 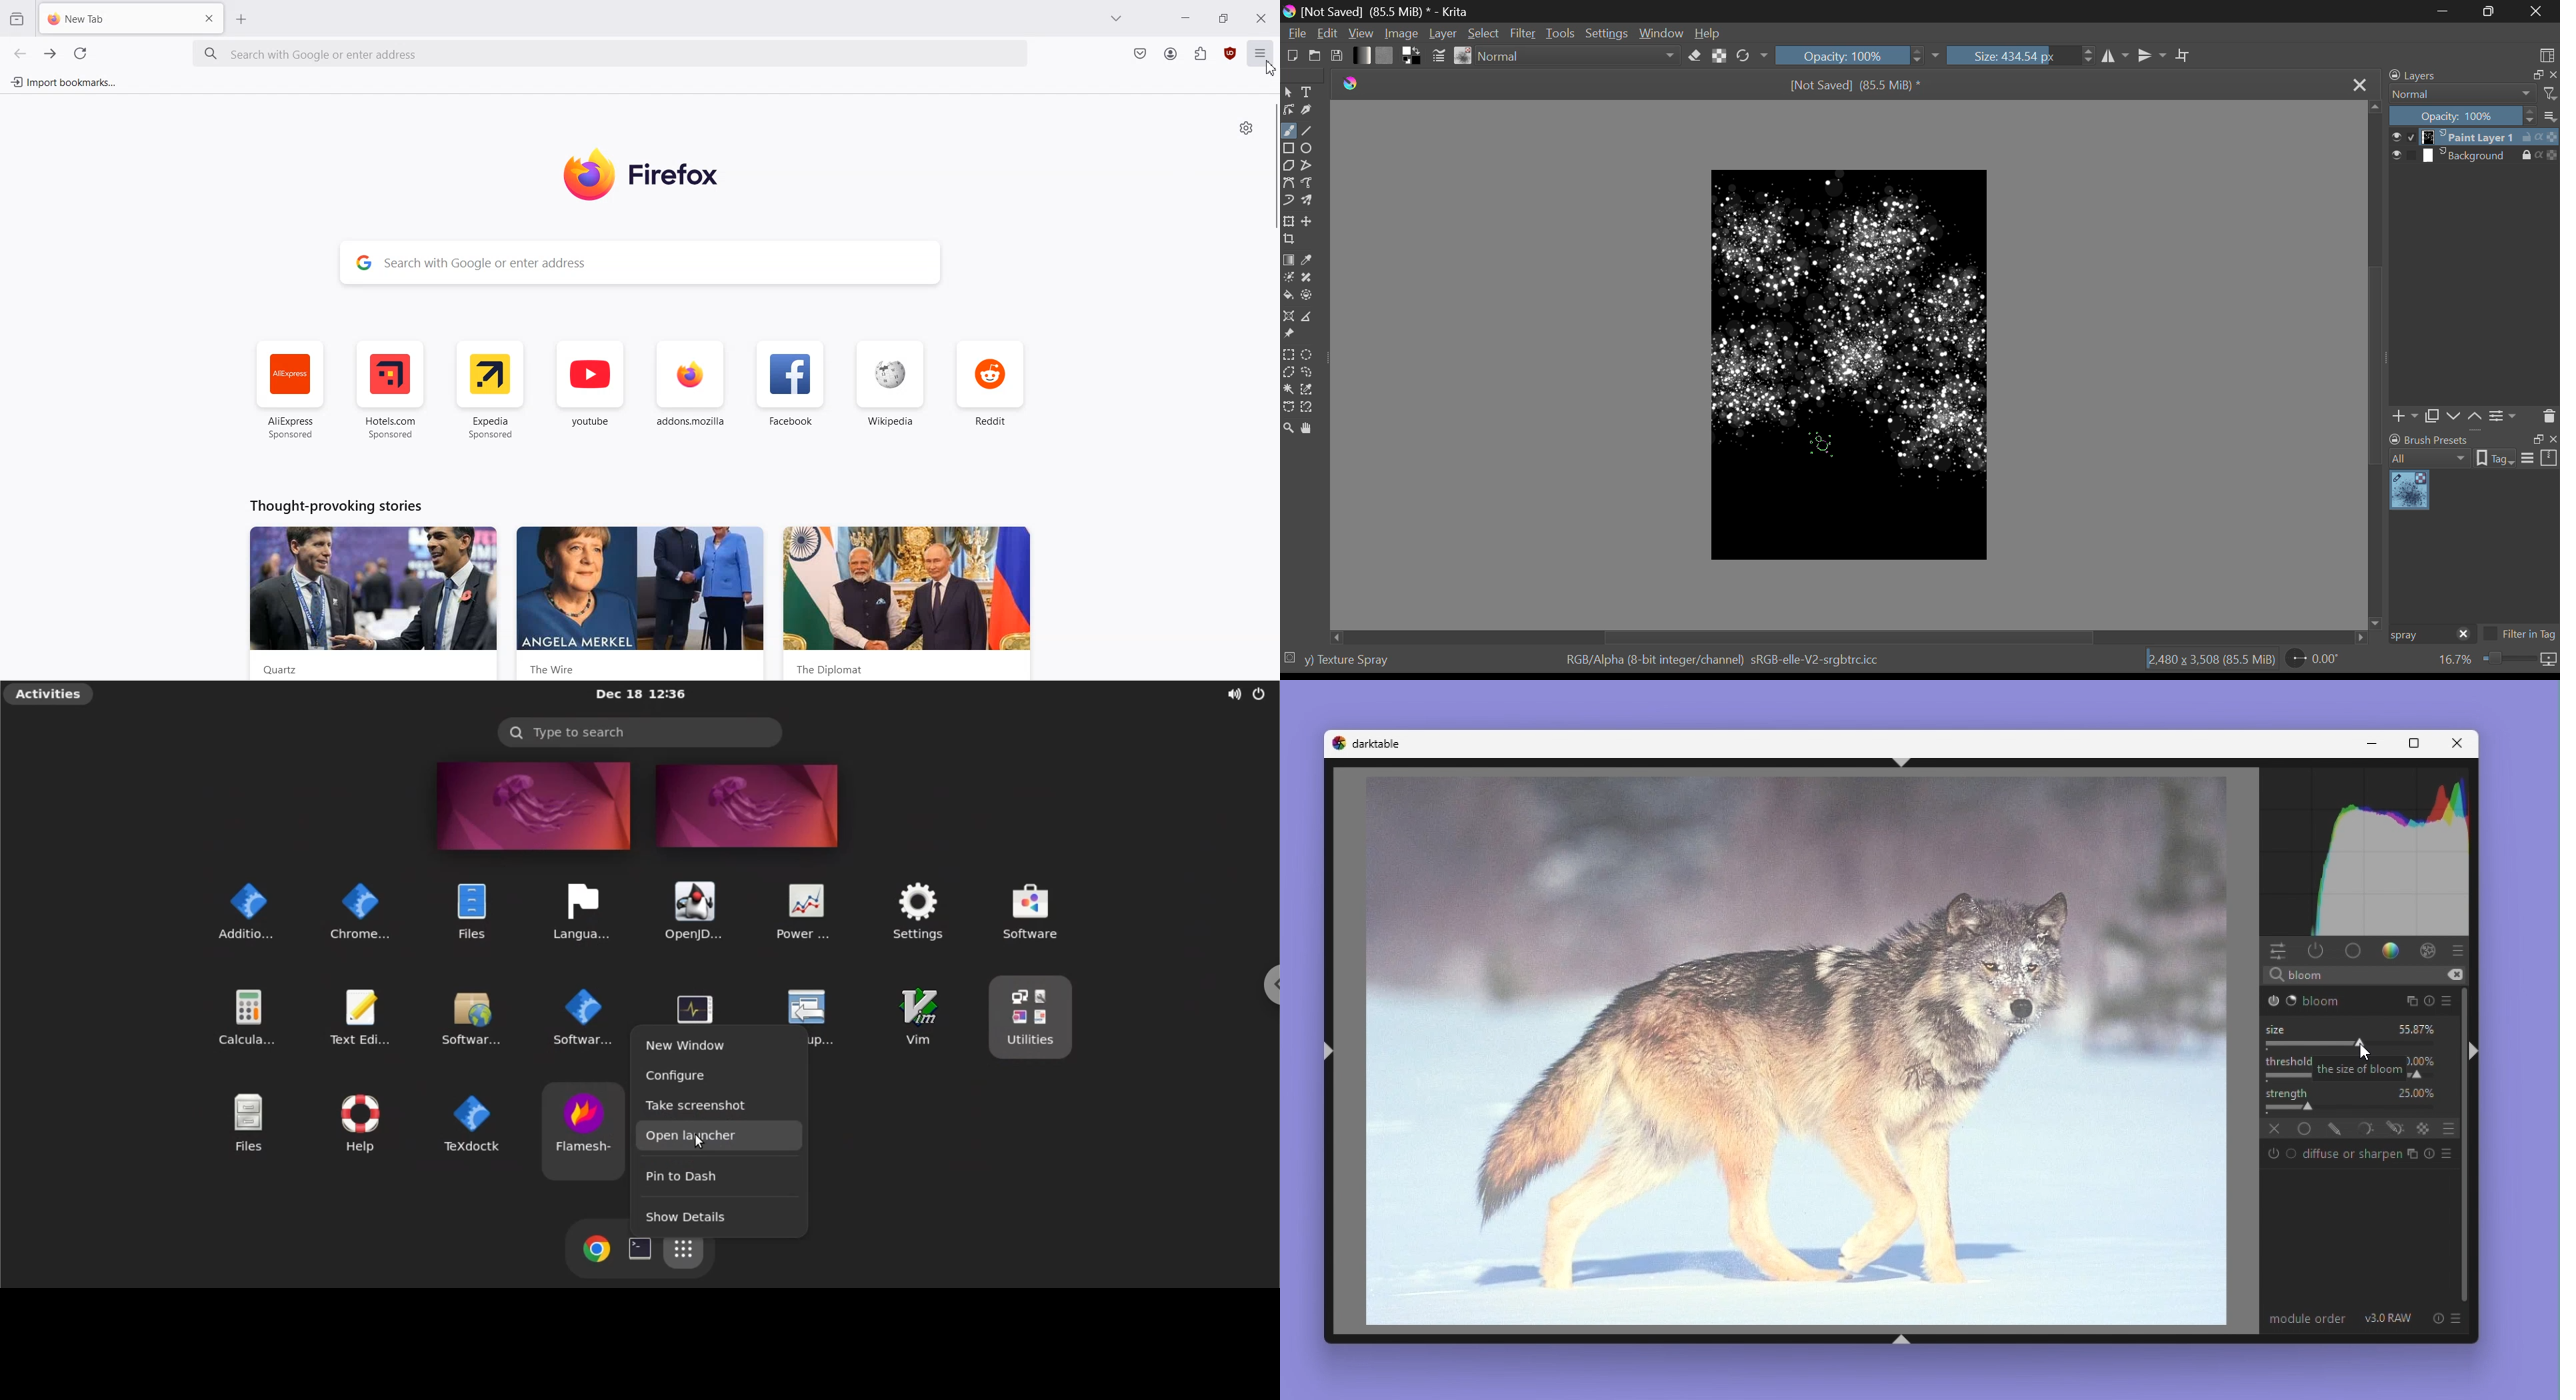 I want to click on Opacity: 100%, so click(x=2463, y=117).